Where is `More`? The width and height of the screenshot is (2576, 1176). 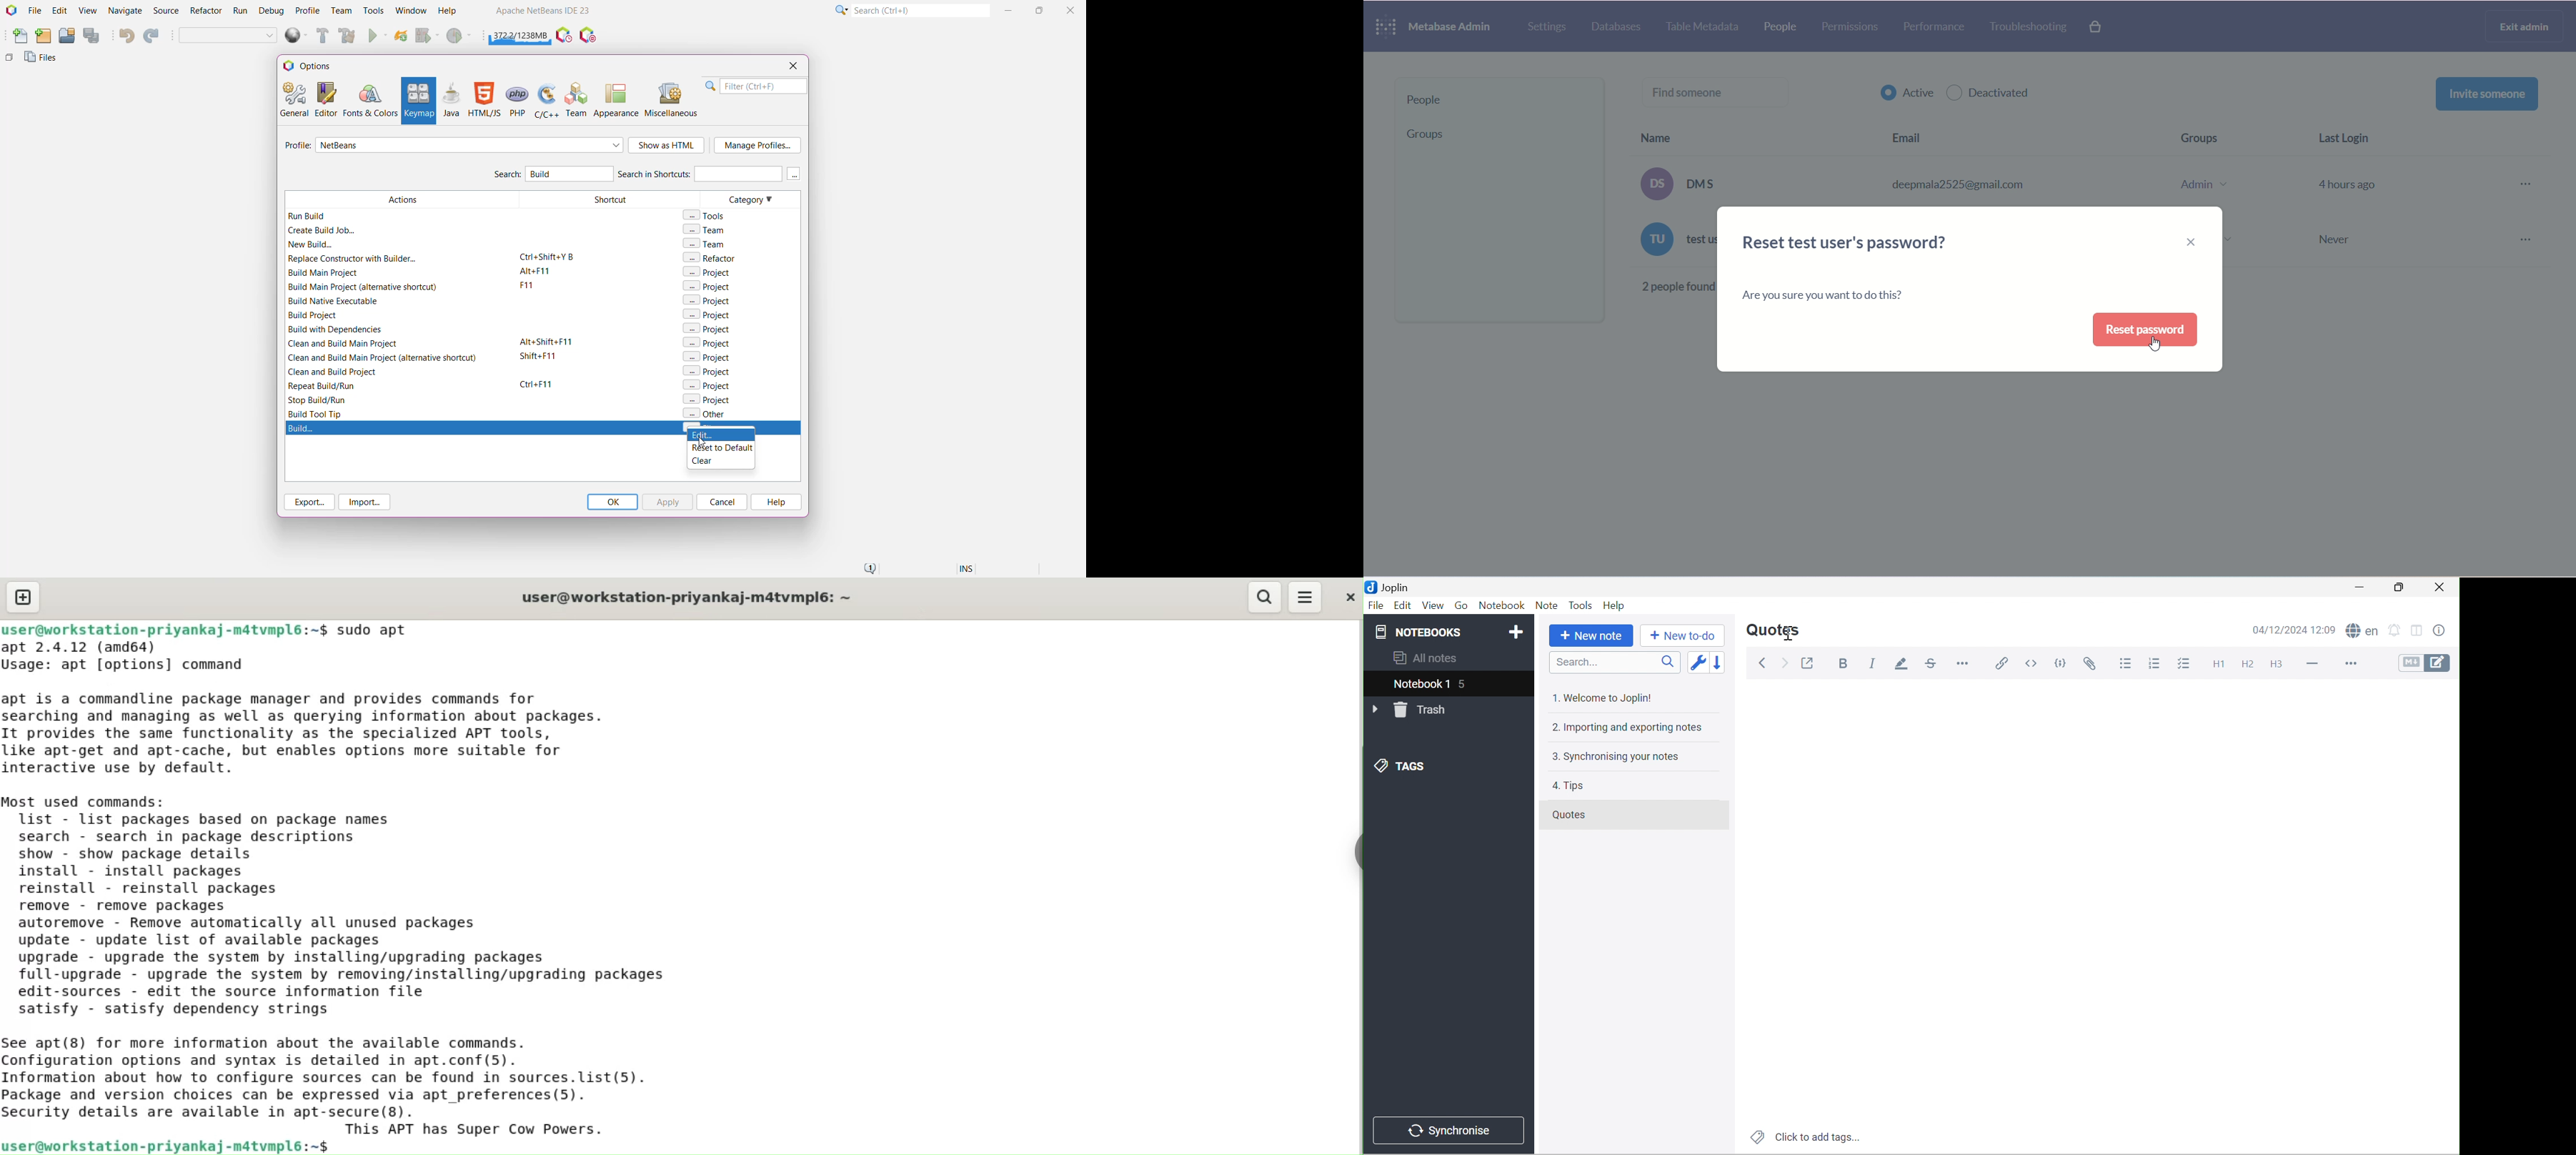 More is located at coordinates (2350, 664).